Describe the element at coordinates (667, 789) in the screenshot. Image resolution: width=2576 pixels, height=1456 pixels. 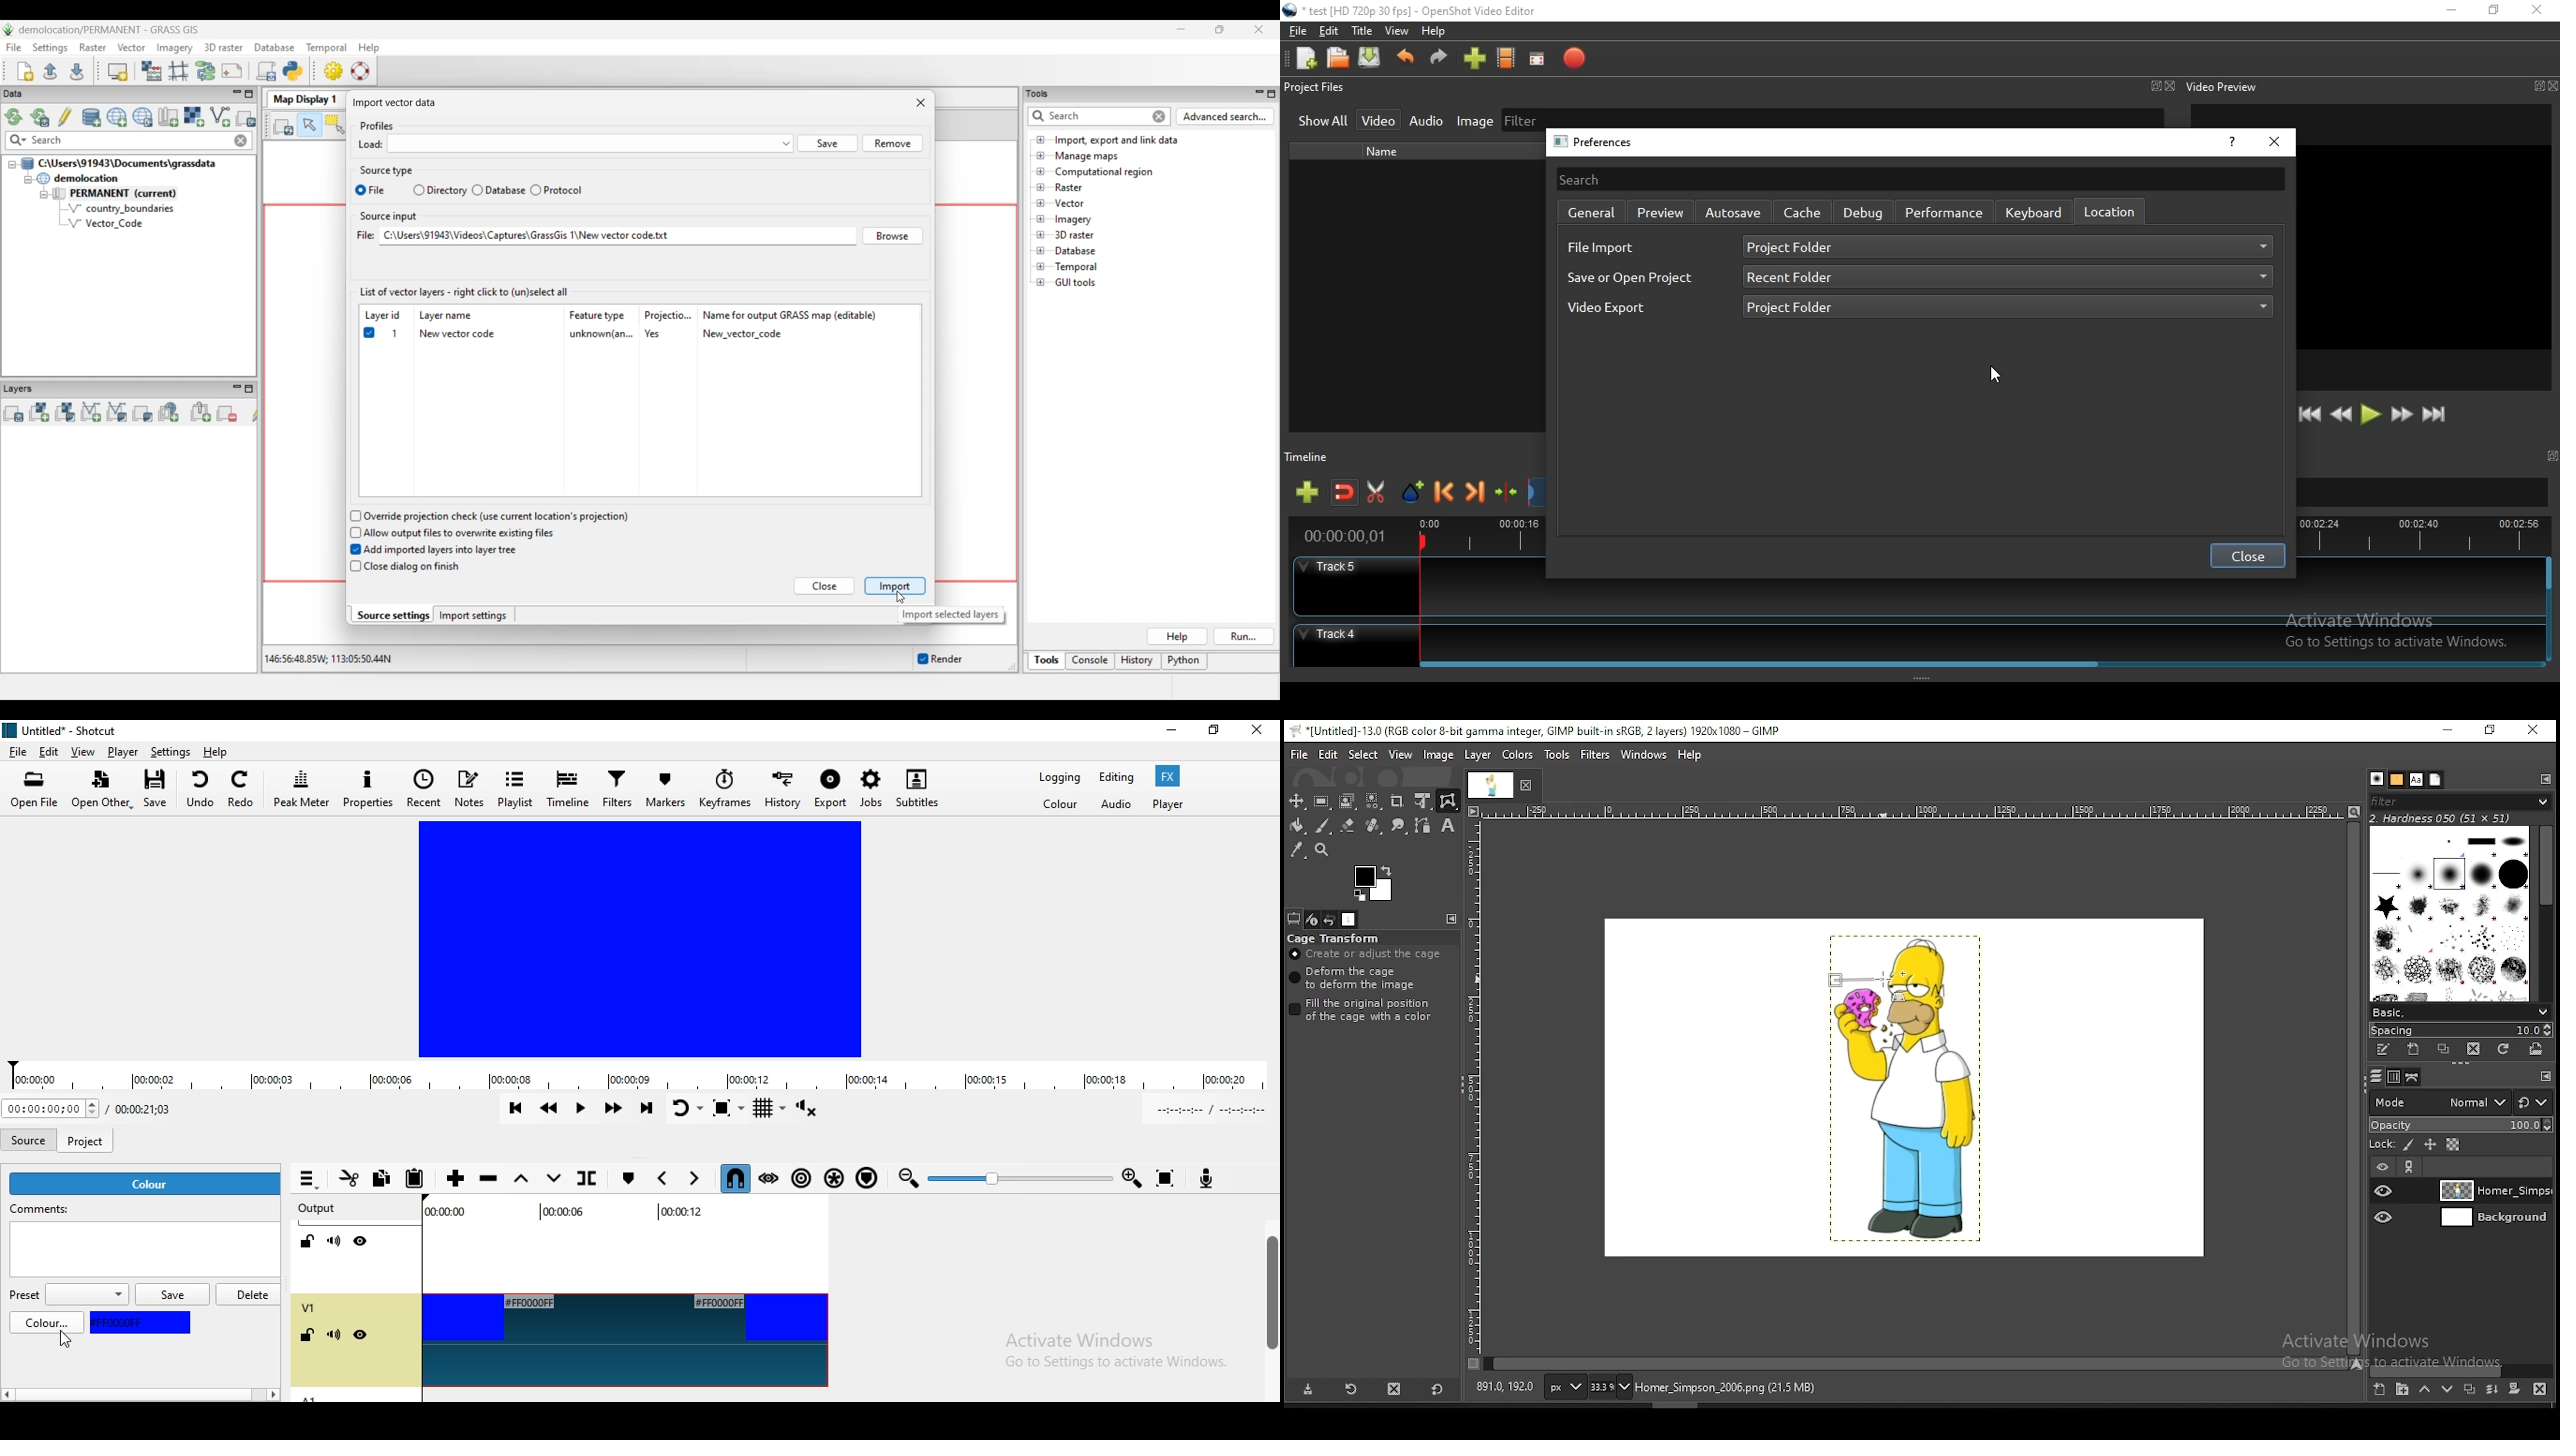
I see `Markers` at that location.